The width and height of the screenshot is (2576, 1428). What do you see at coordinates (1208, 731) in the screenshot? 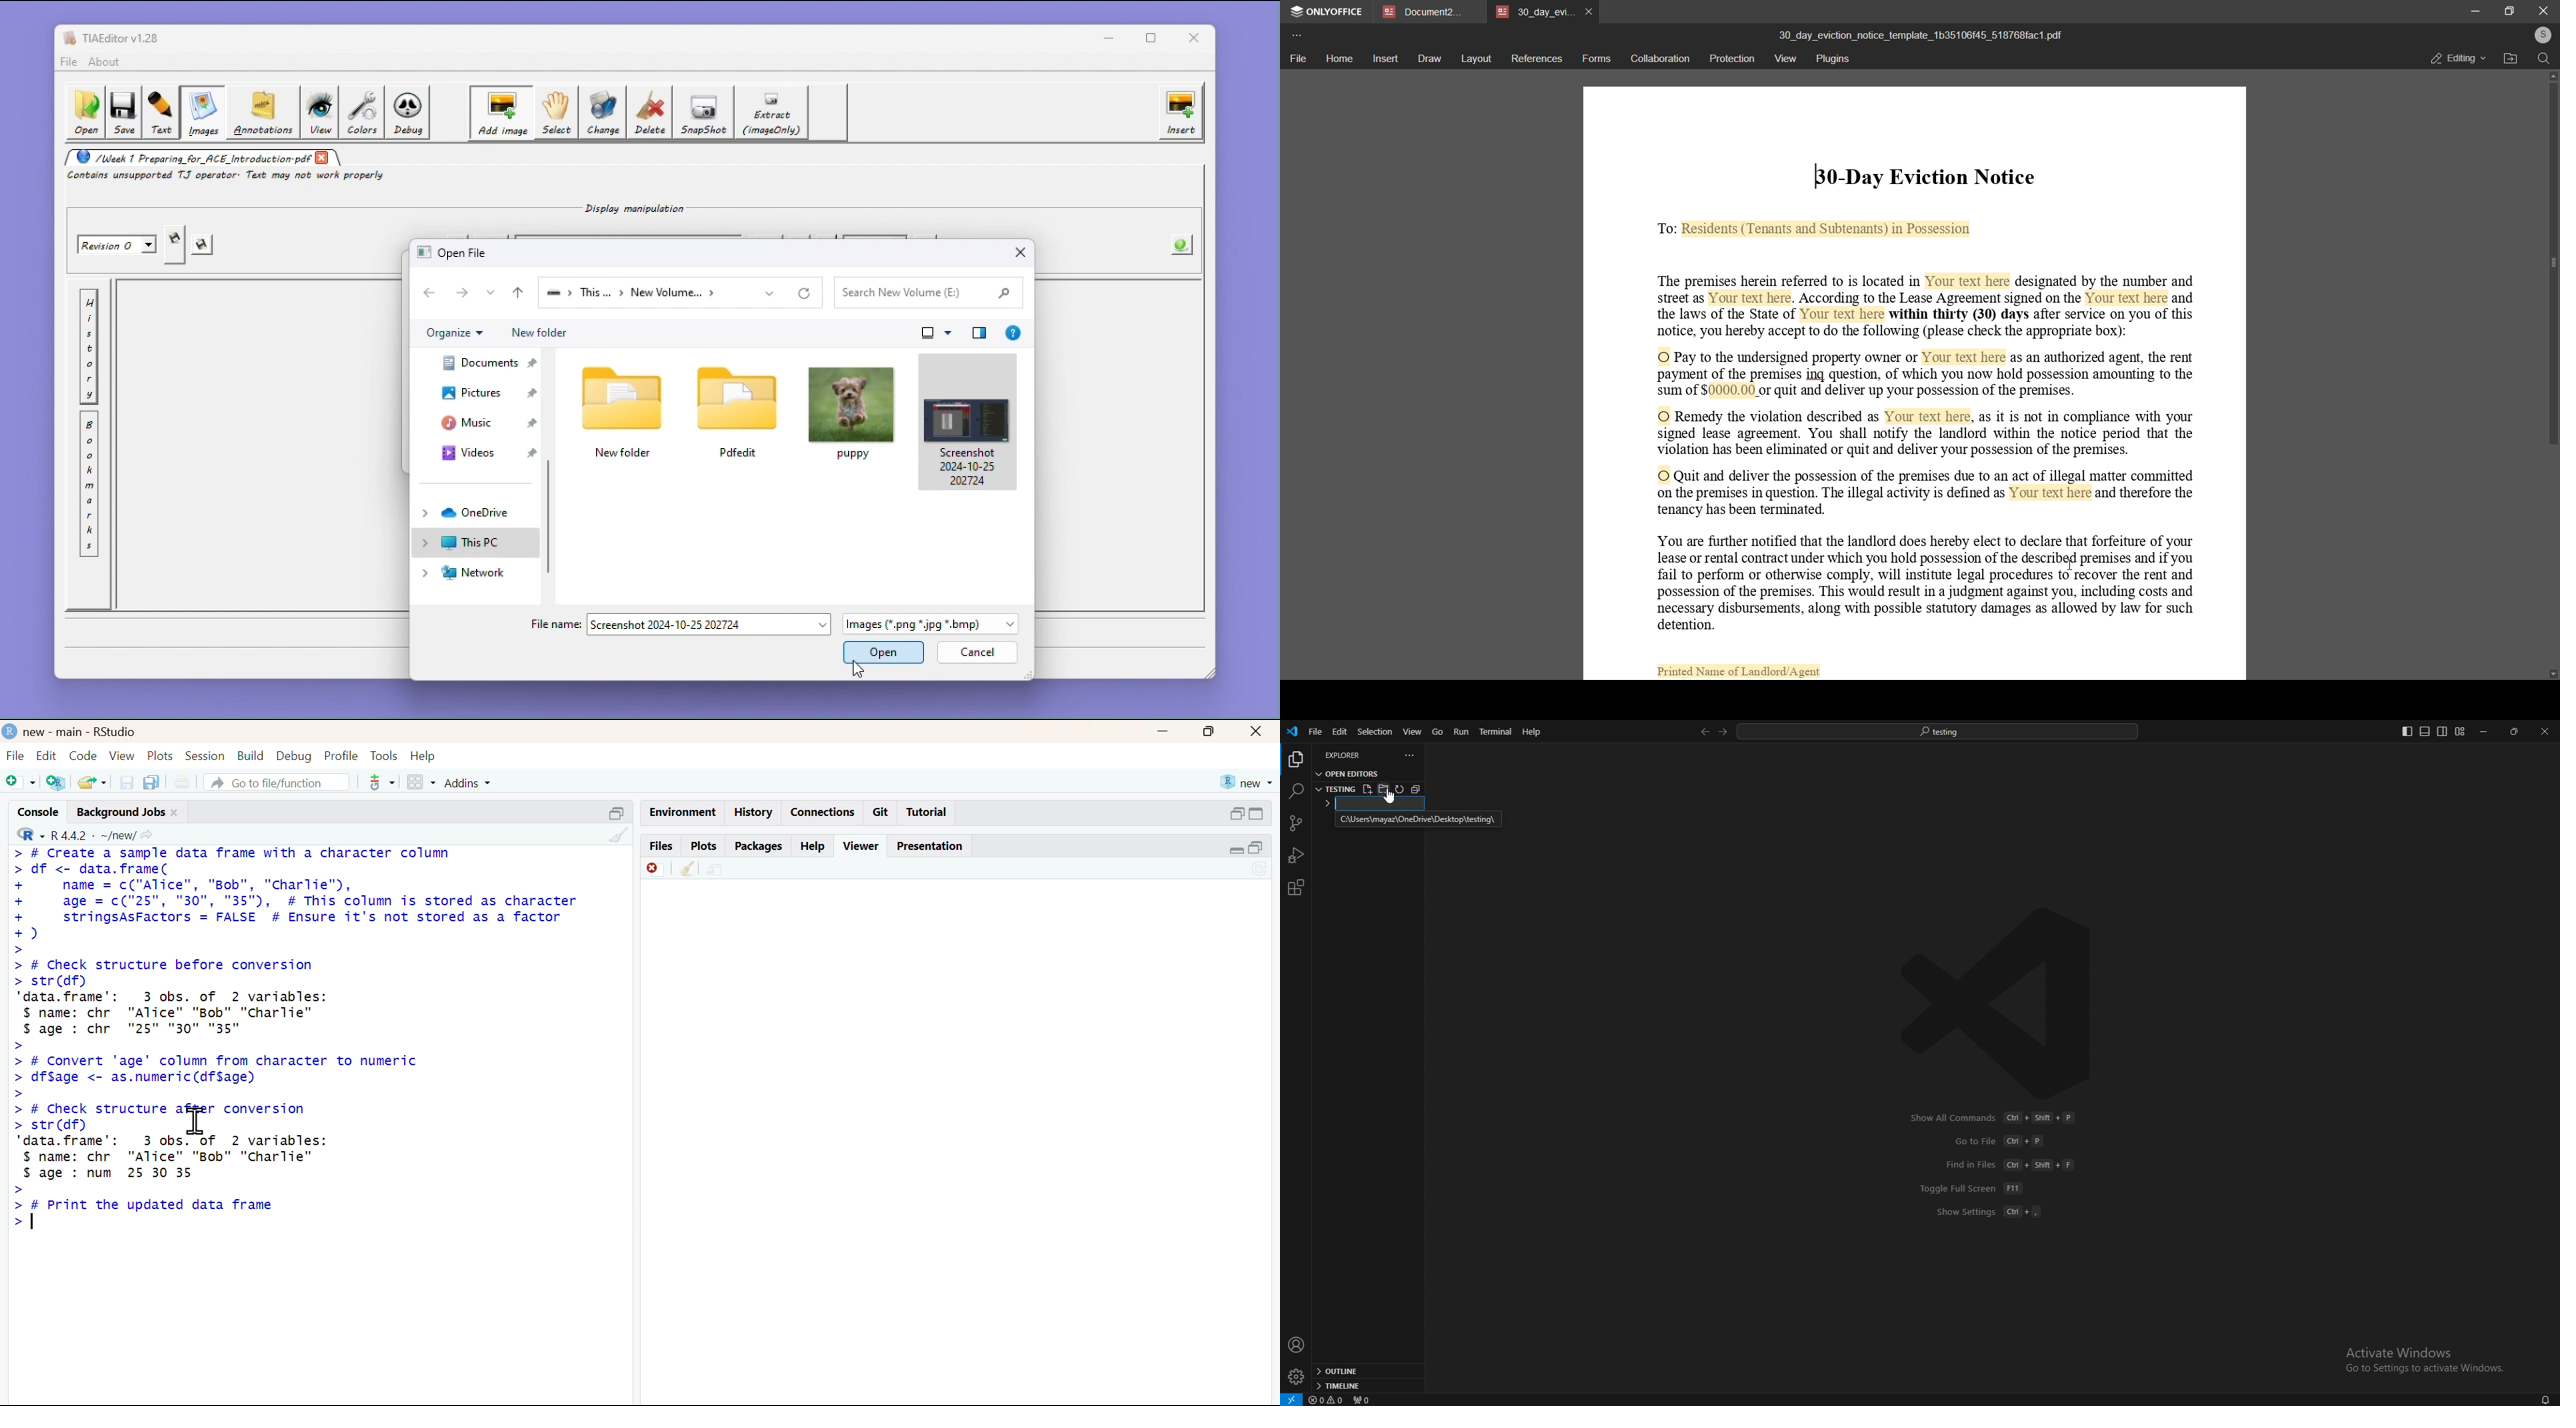
I see `maximise` at bounding box center [1208, 731].